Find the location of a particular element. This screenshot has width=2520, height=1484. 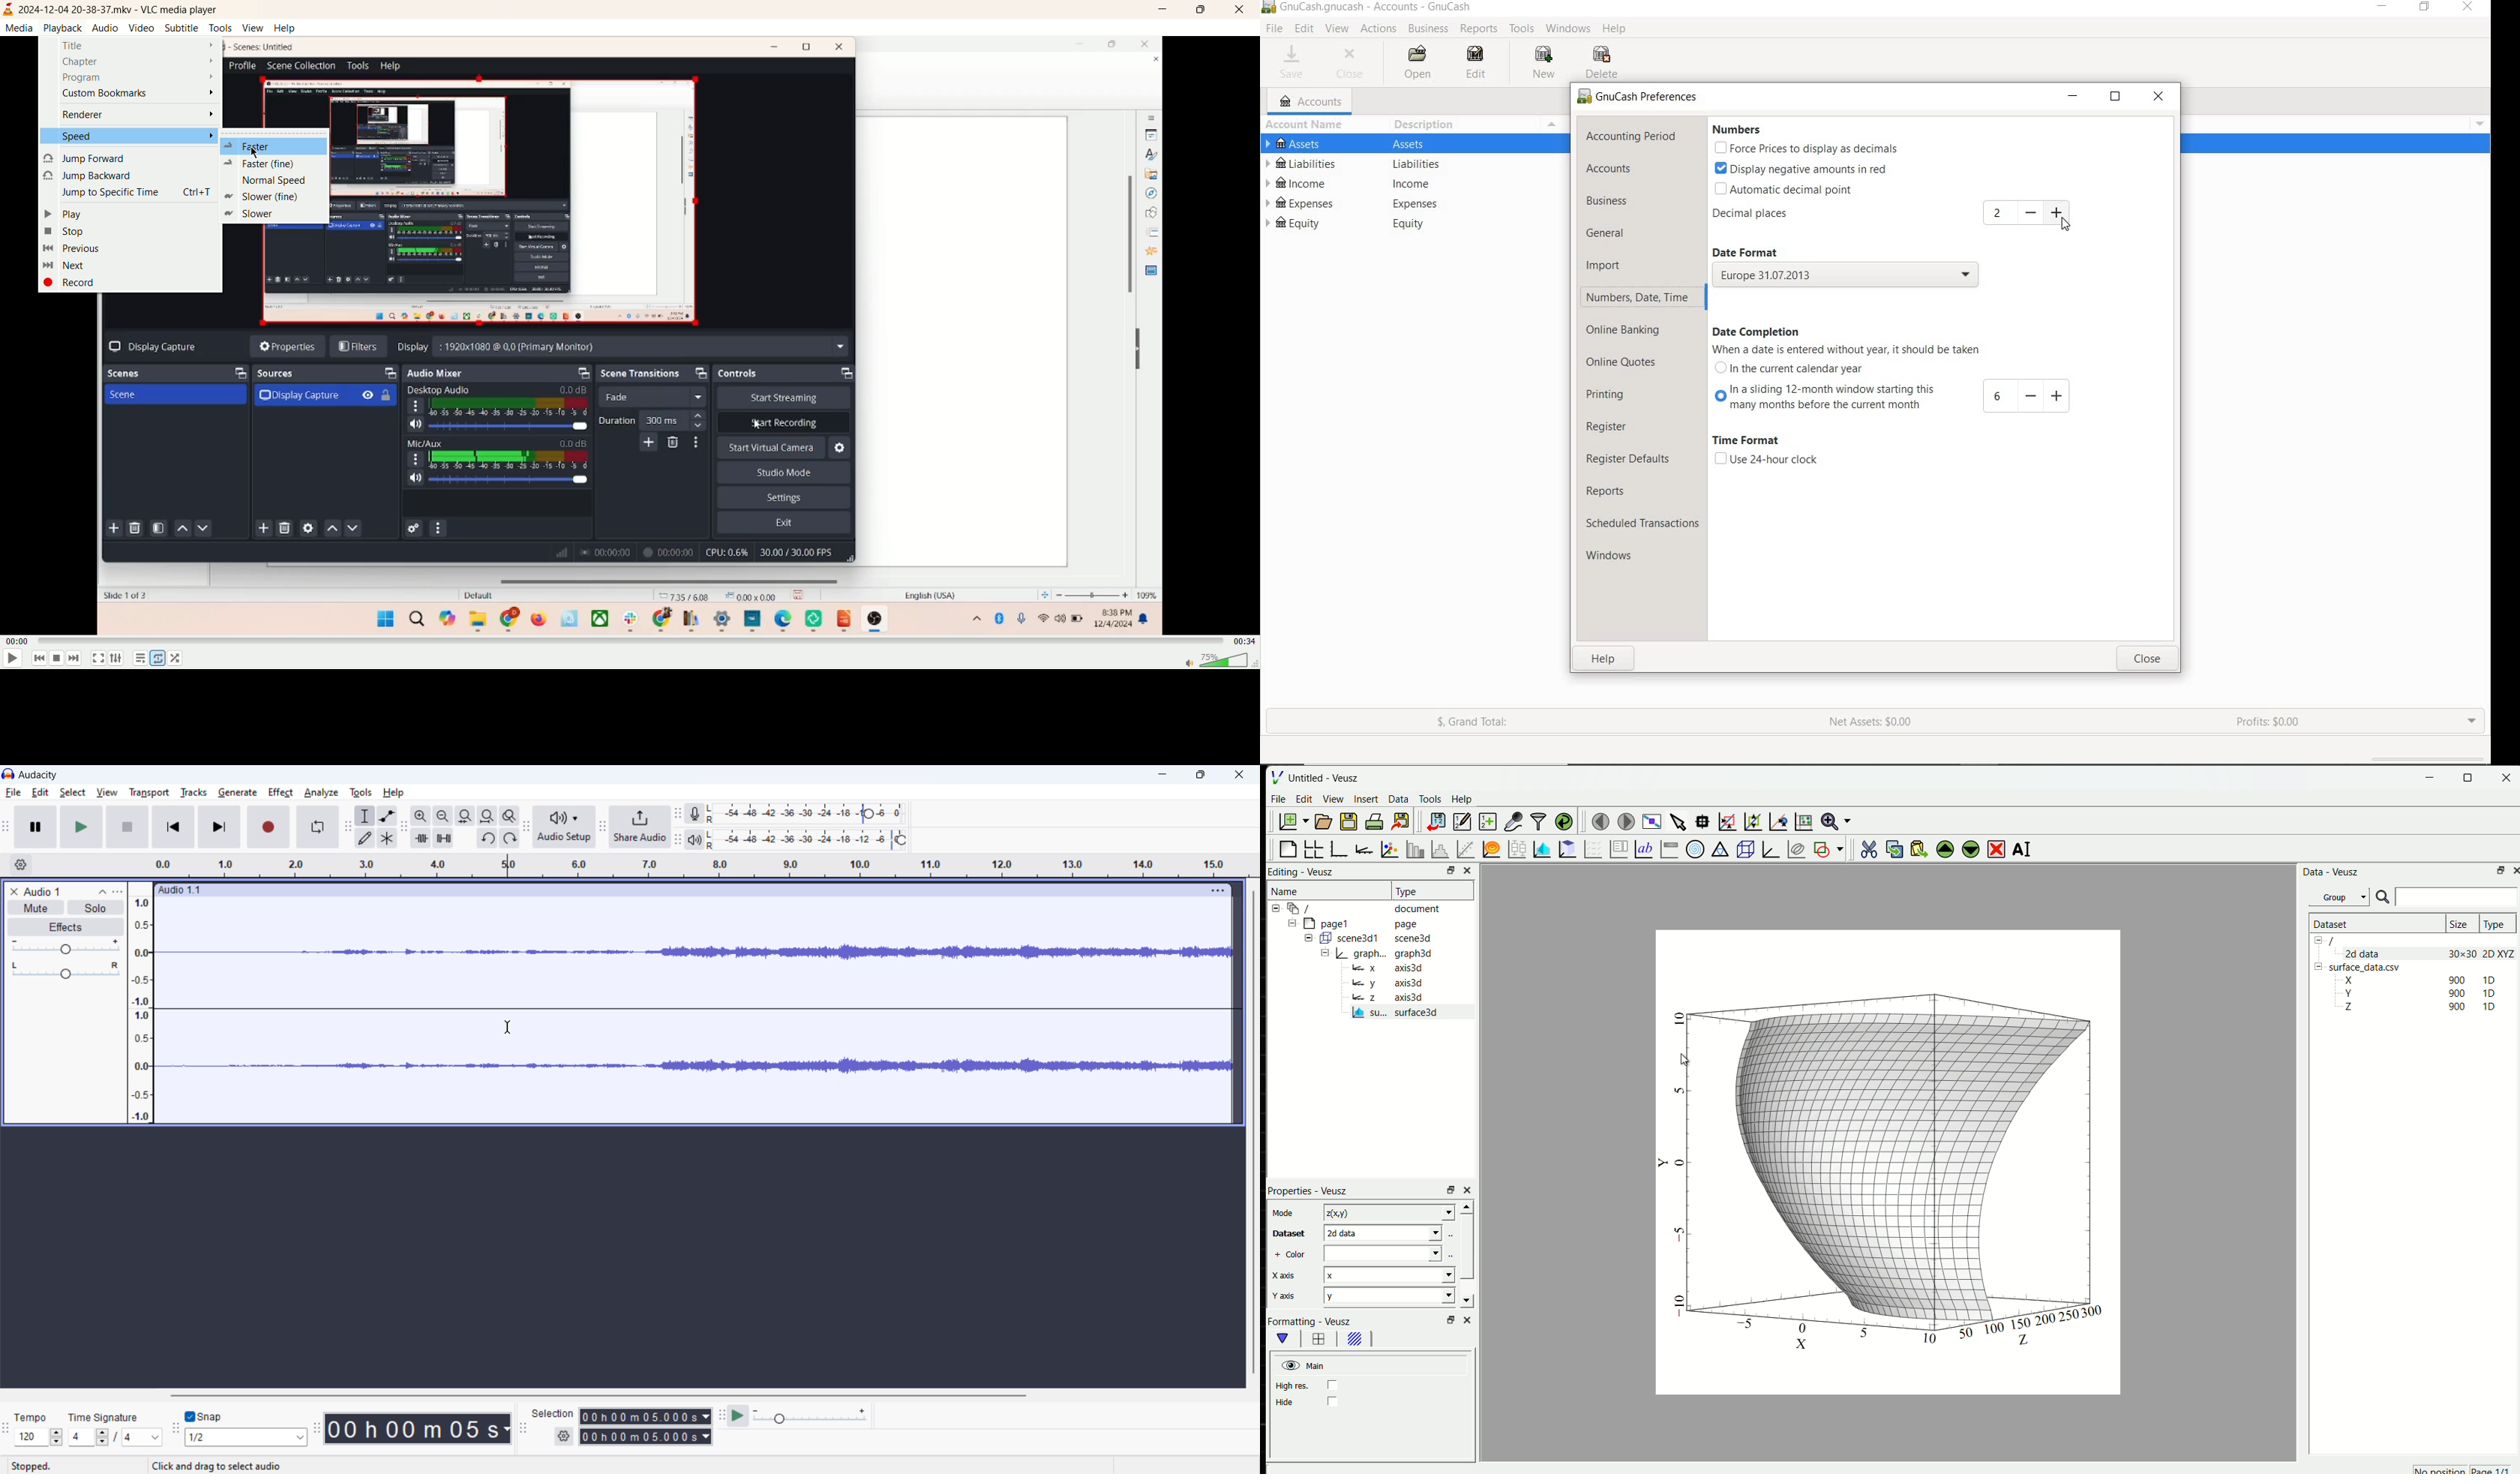

+ is located at coordinates (2059, 213).